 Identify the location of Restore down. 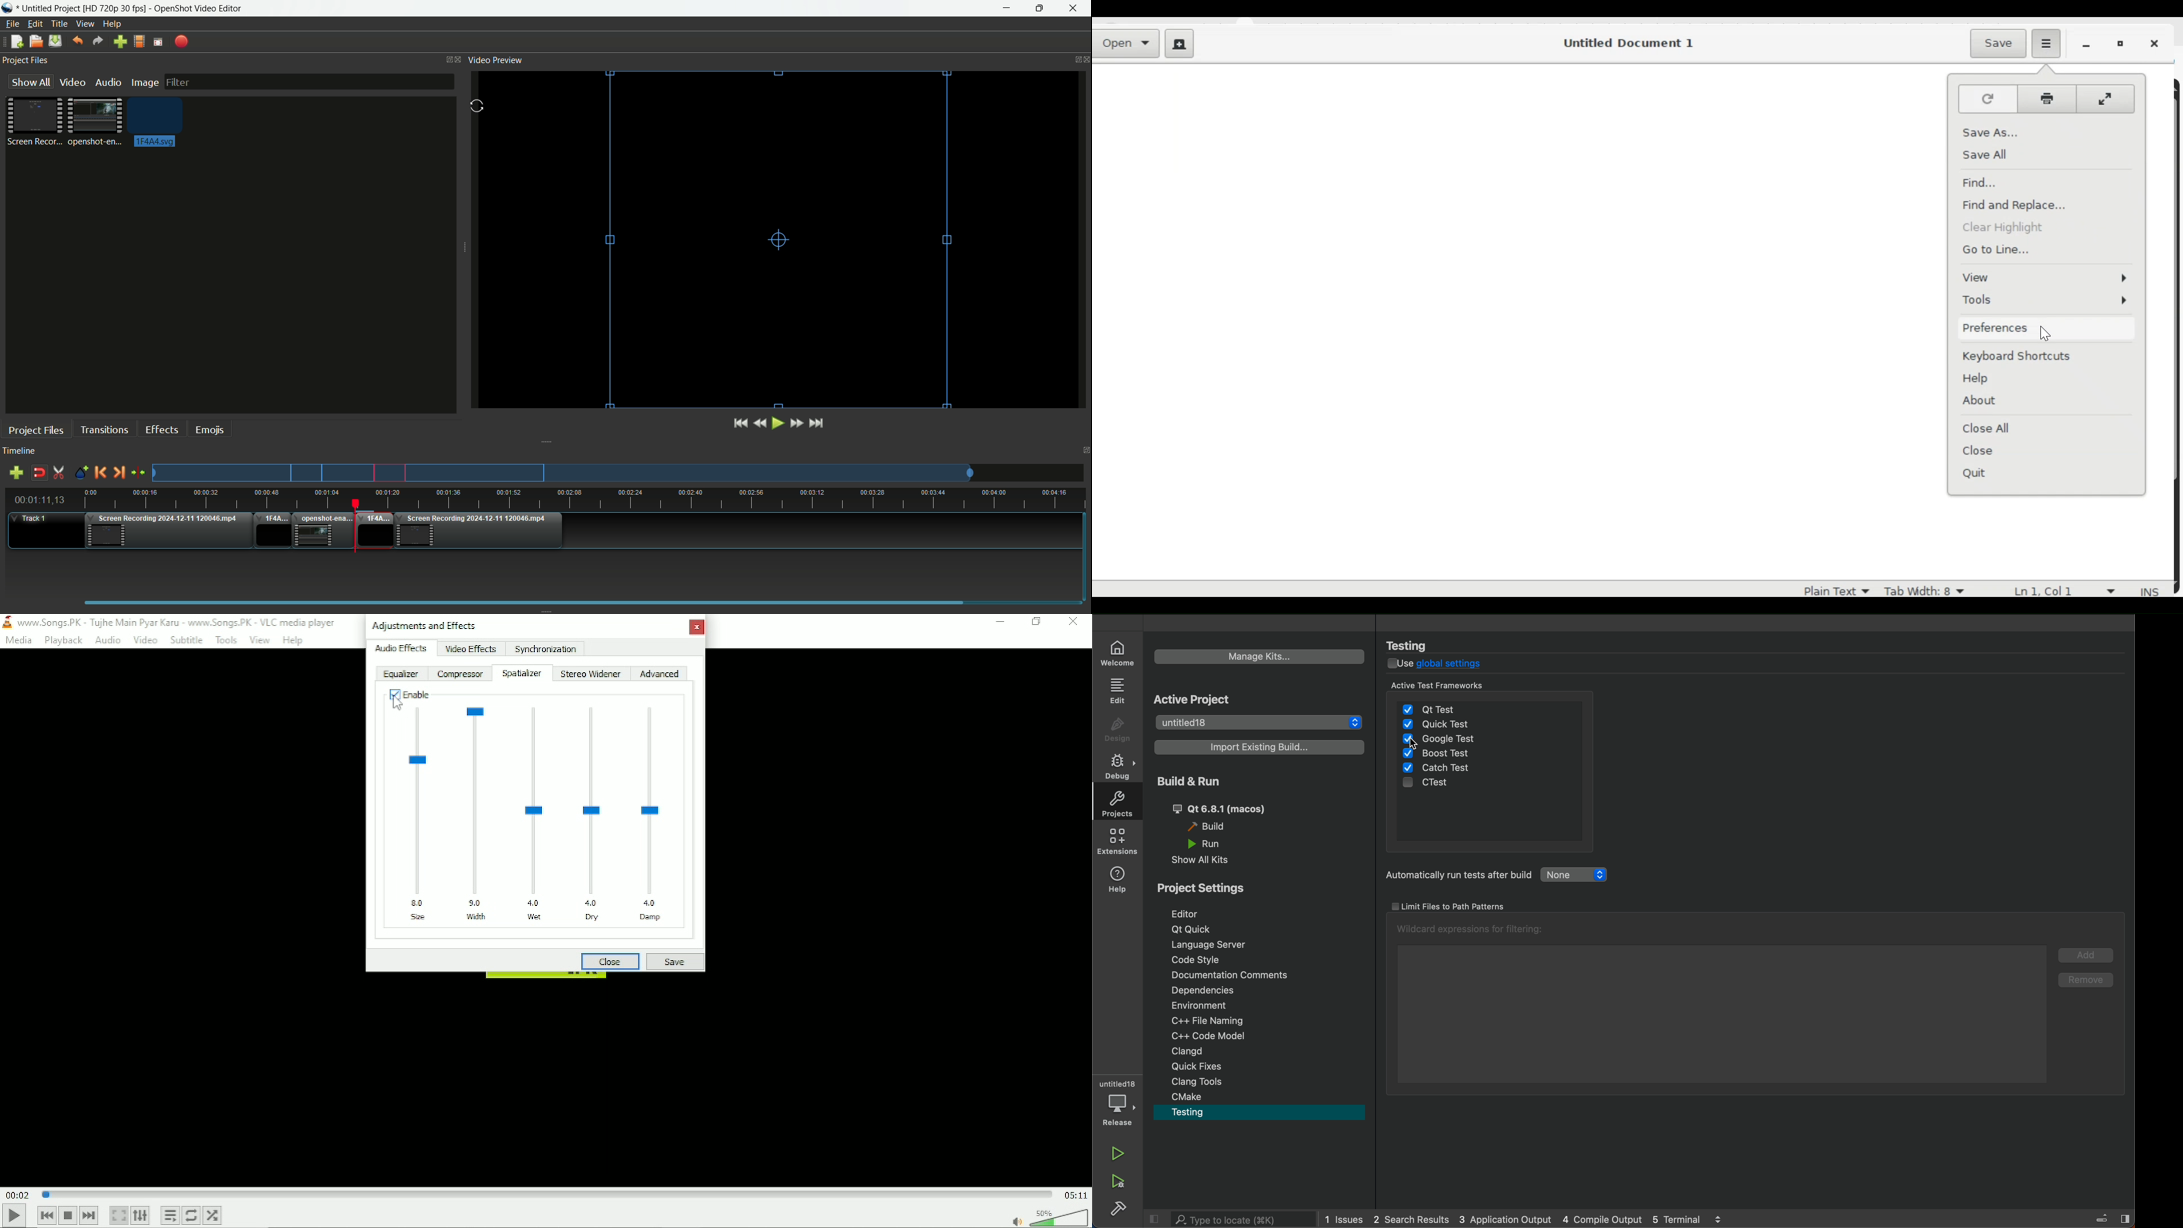
(1036, 622).